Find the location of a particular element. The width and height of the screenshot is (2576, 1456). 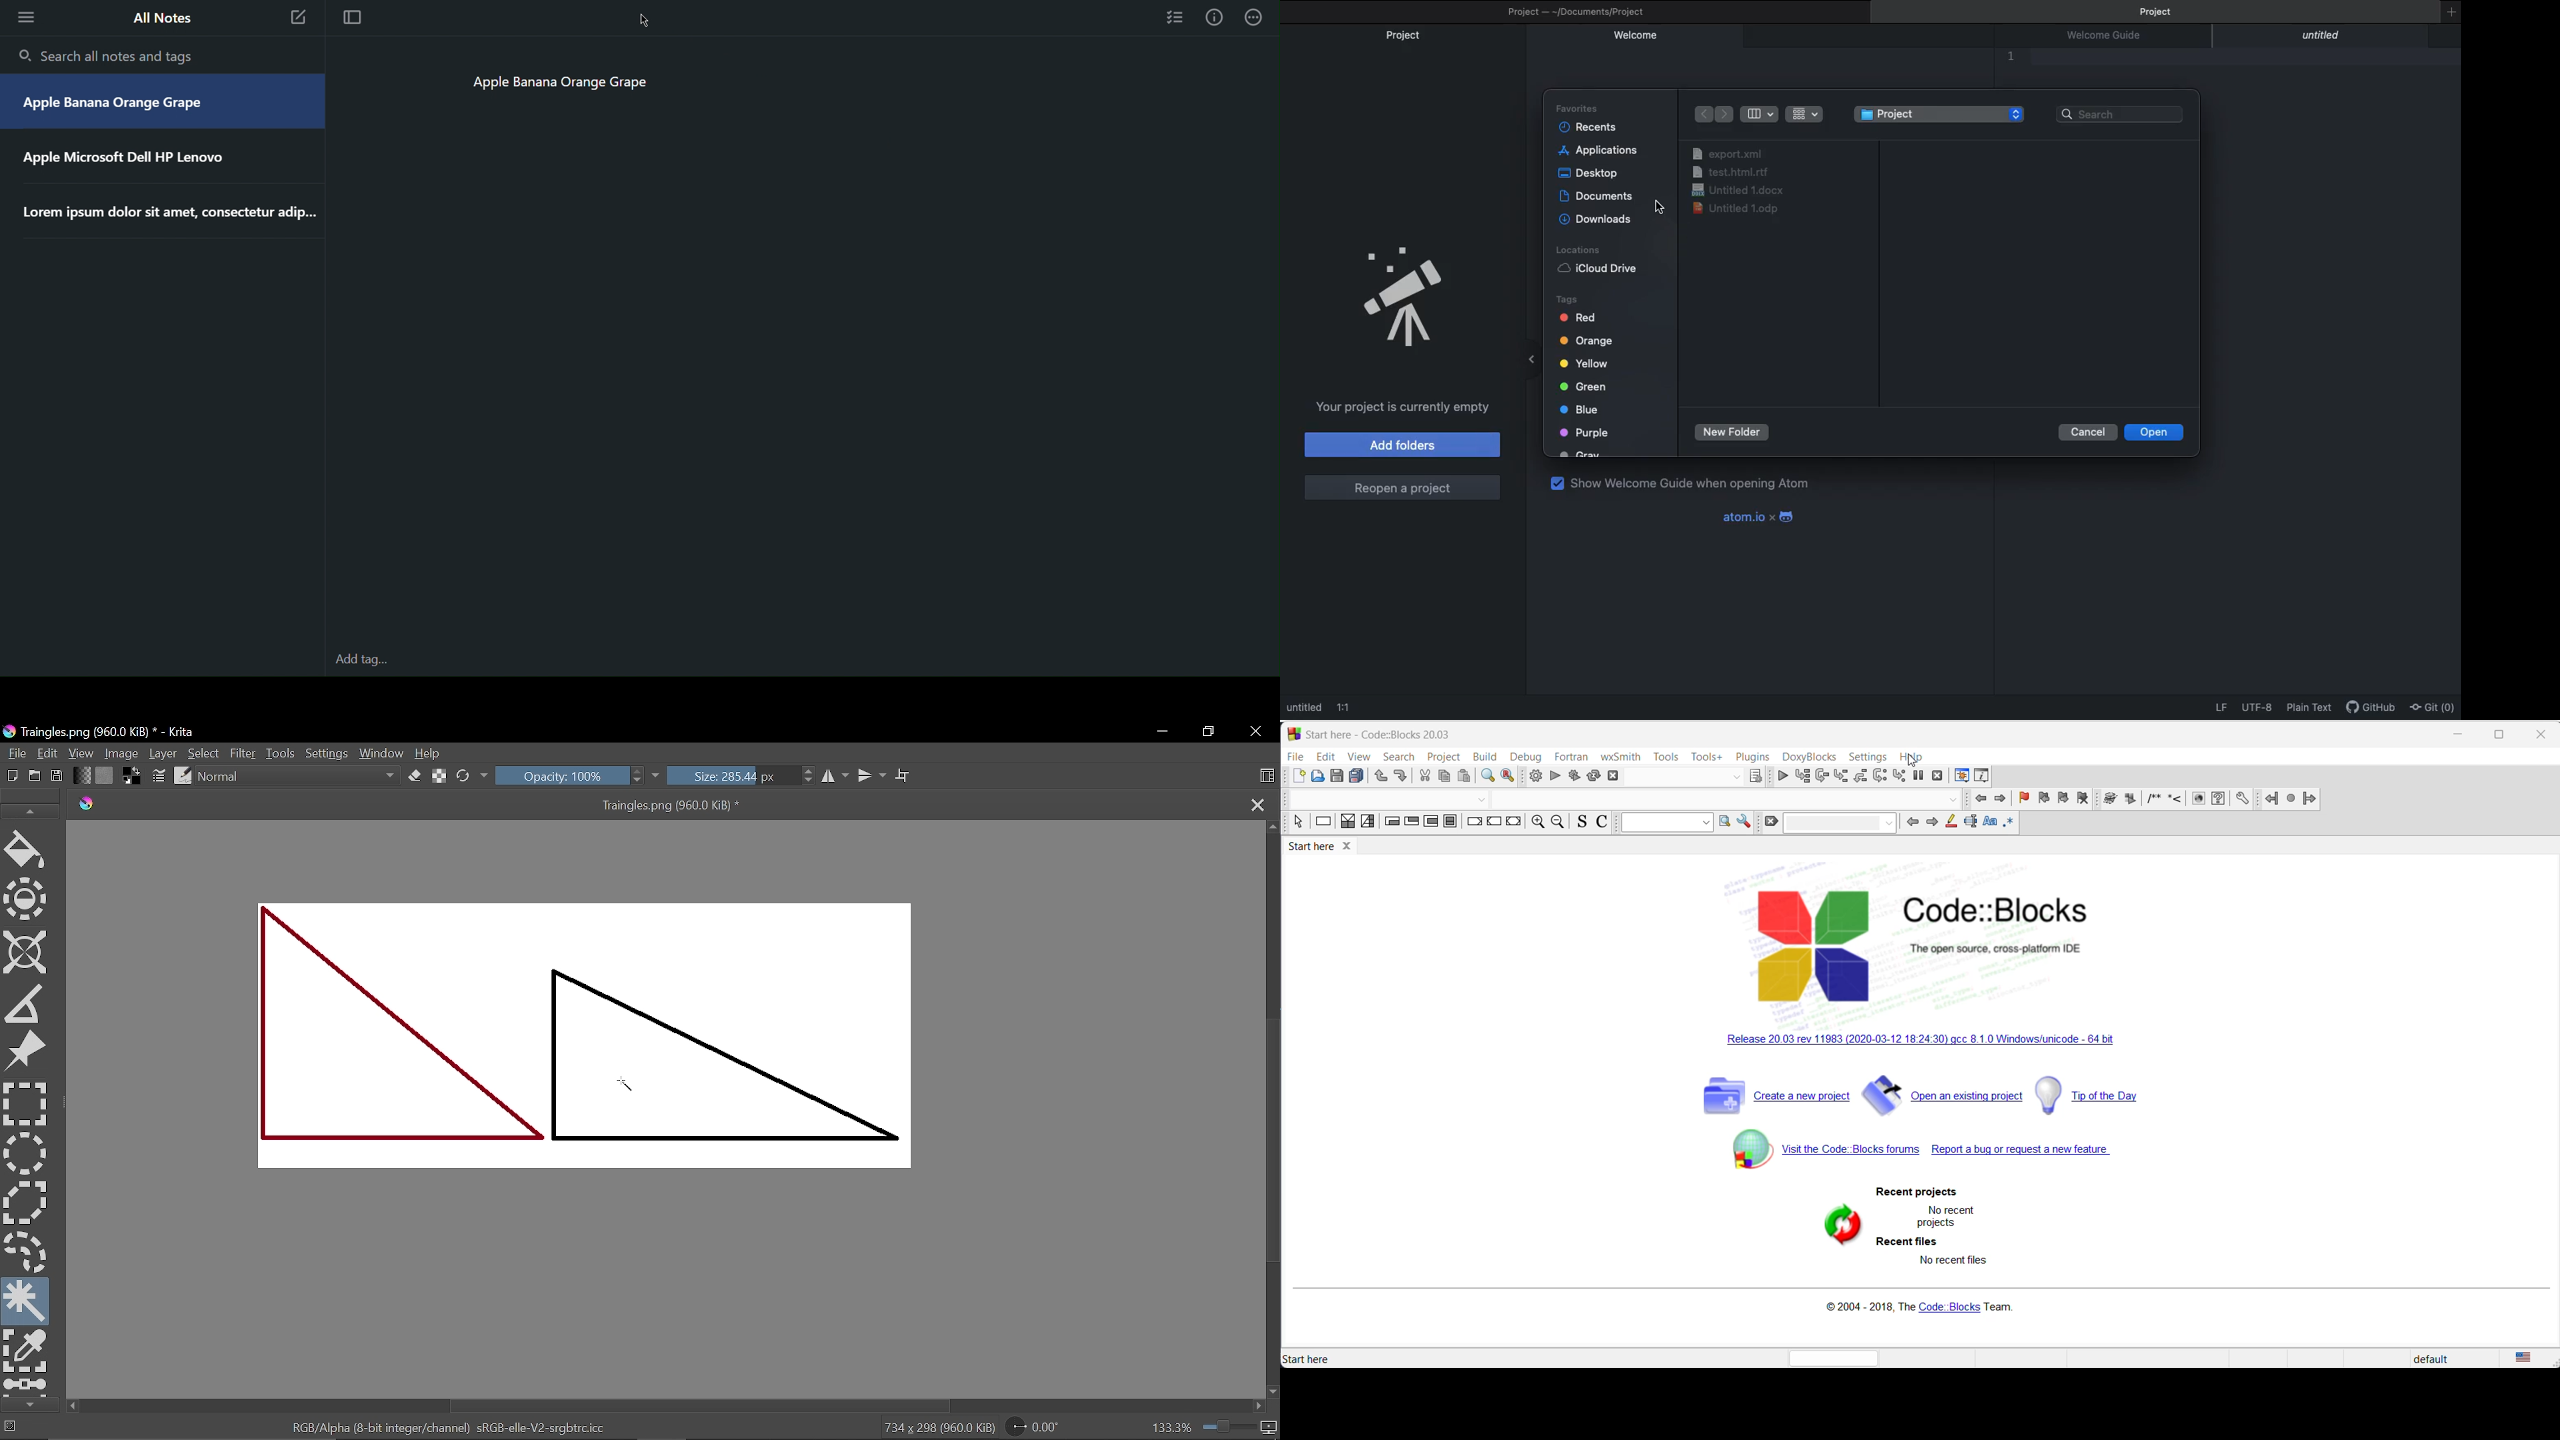

Foreground color is located at coordinates (130, 776).